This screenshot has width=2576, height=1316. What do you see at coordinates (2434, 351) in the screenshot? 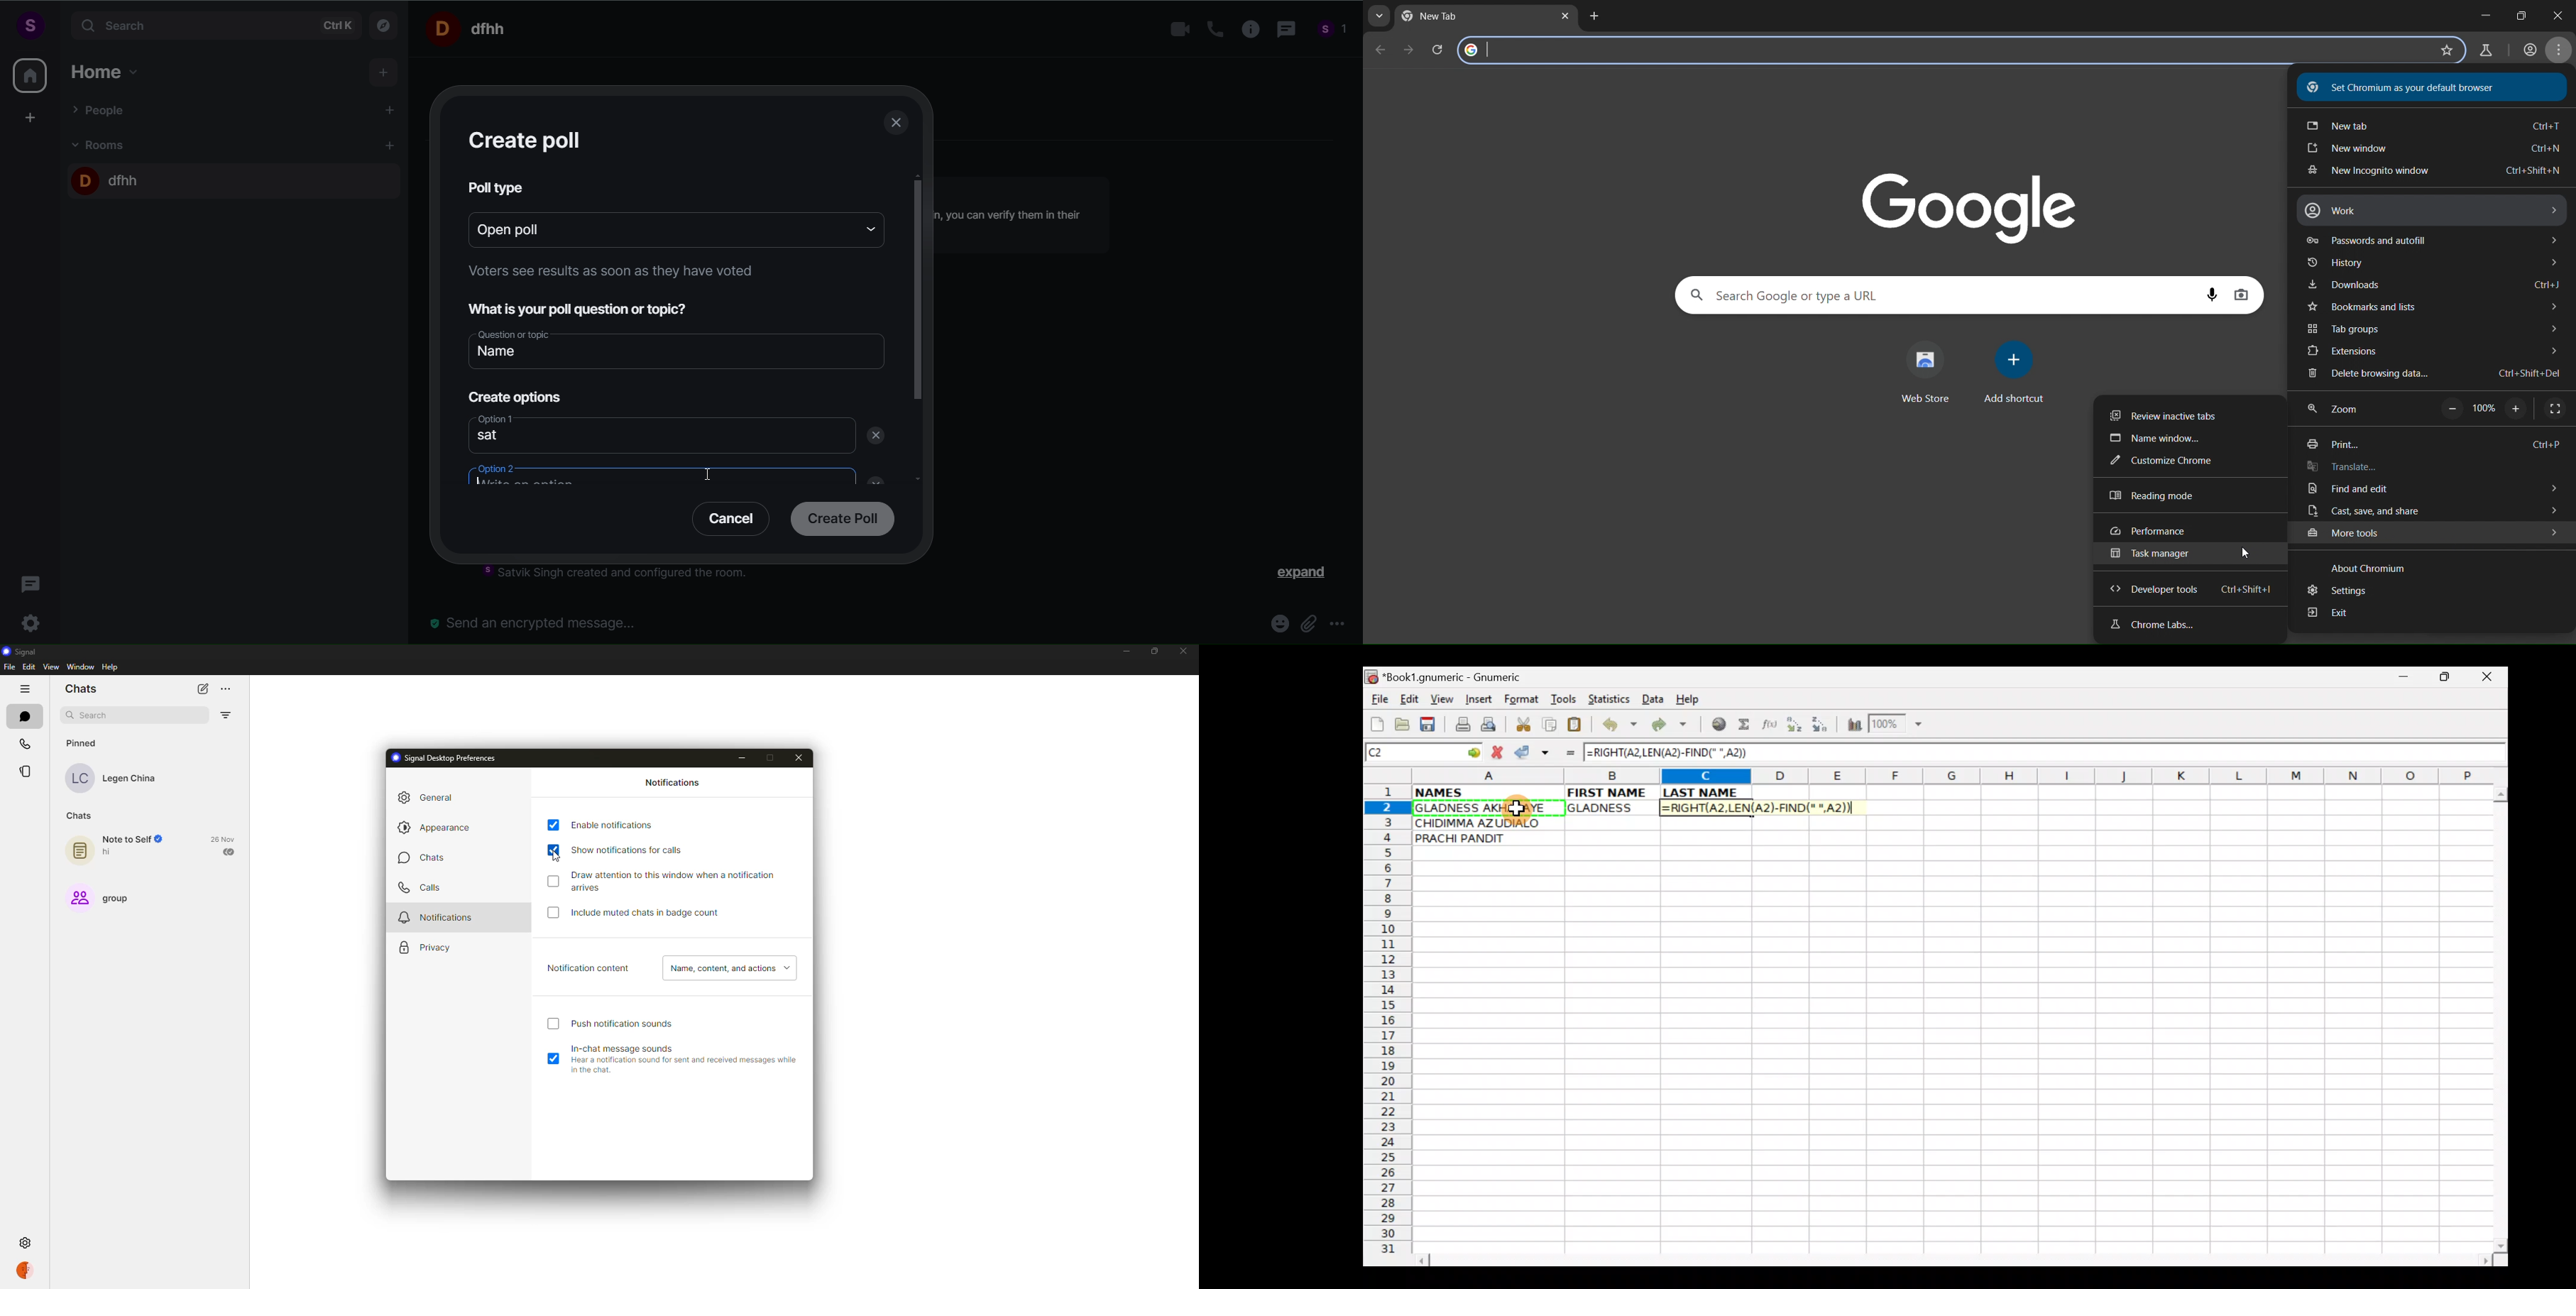
I see `extensions` at bounding box center [2434, 351].